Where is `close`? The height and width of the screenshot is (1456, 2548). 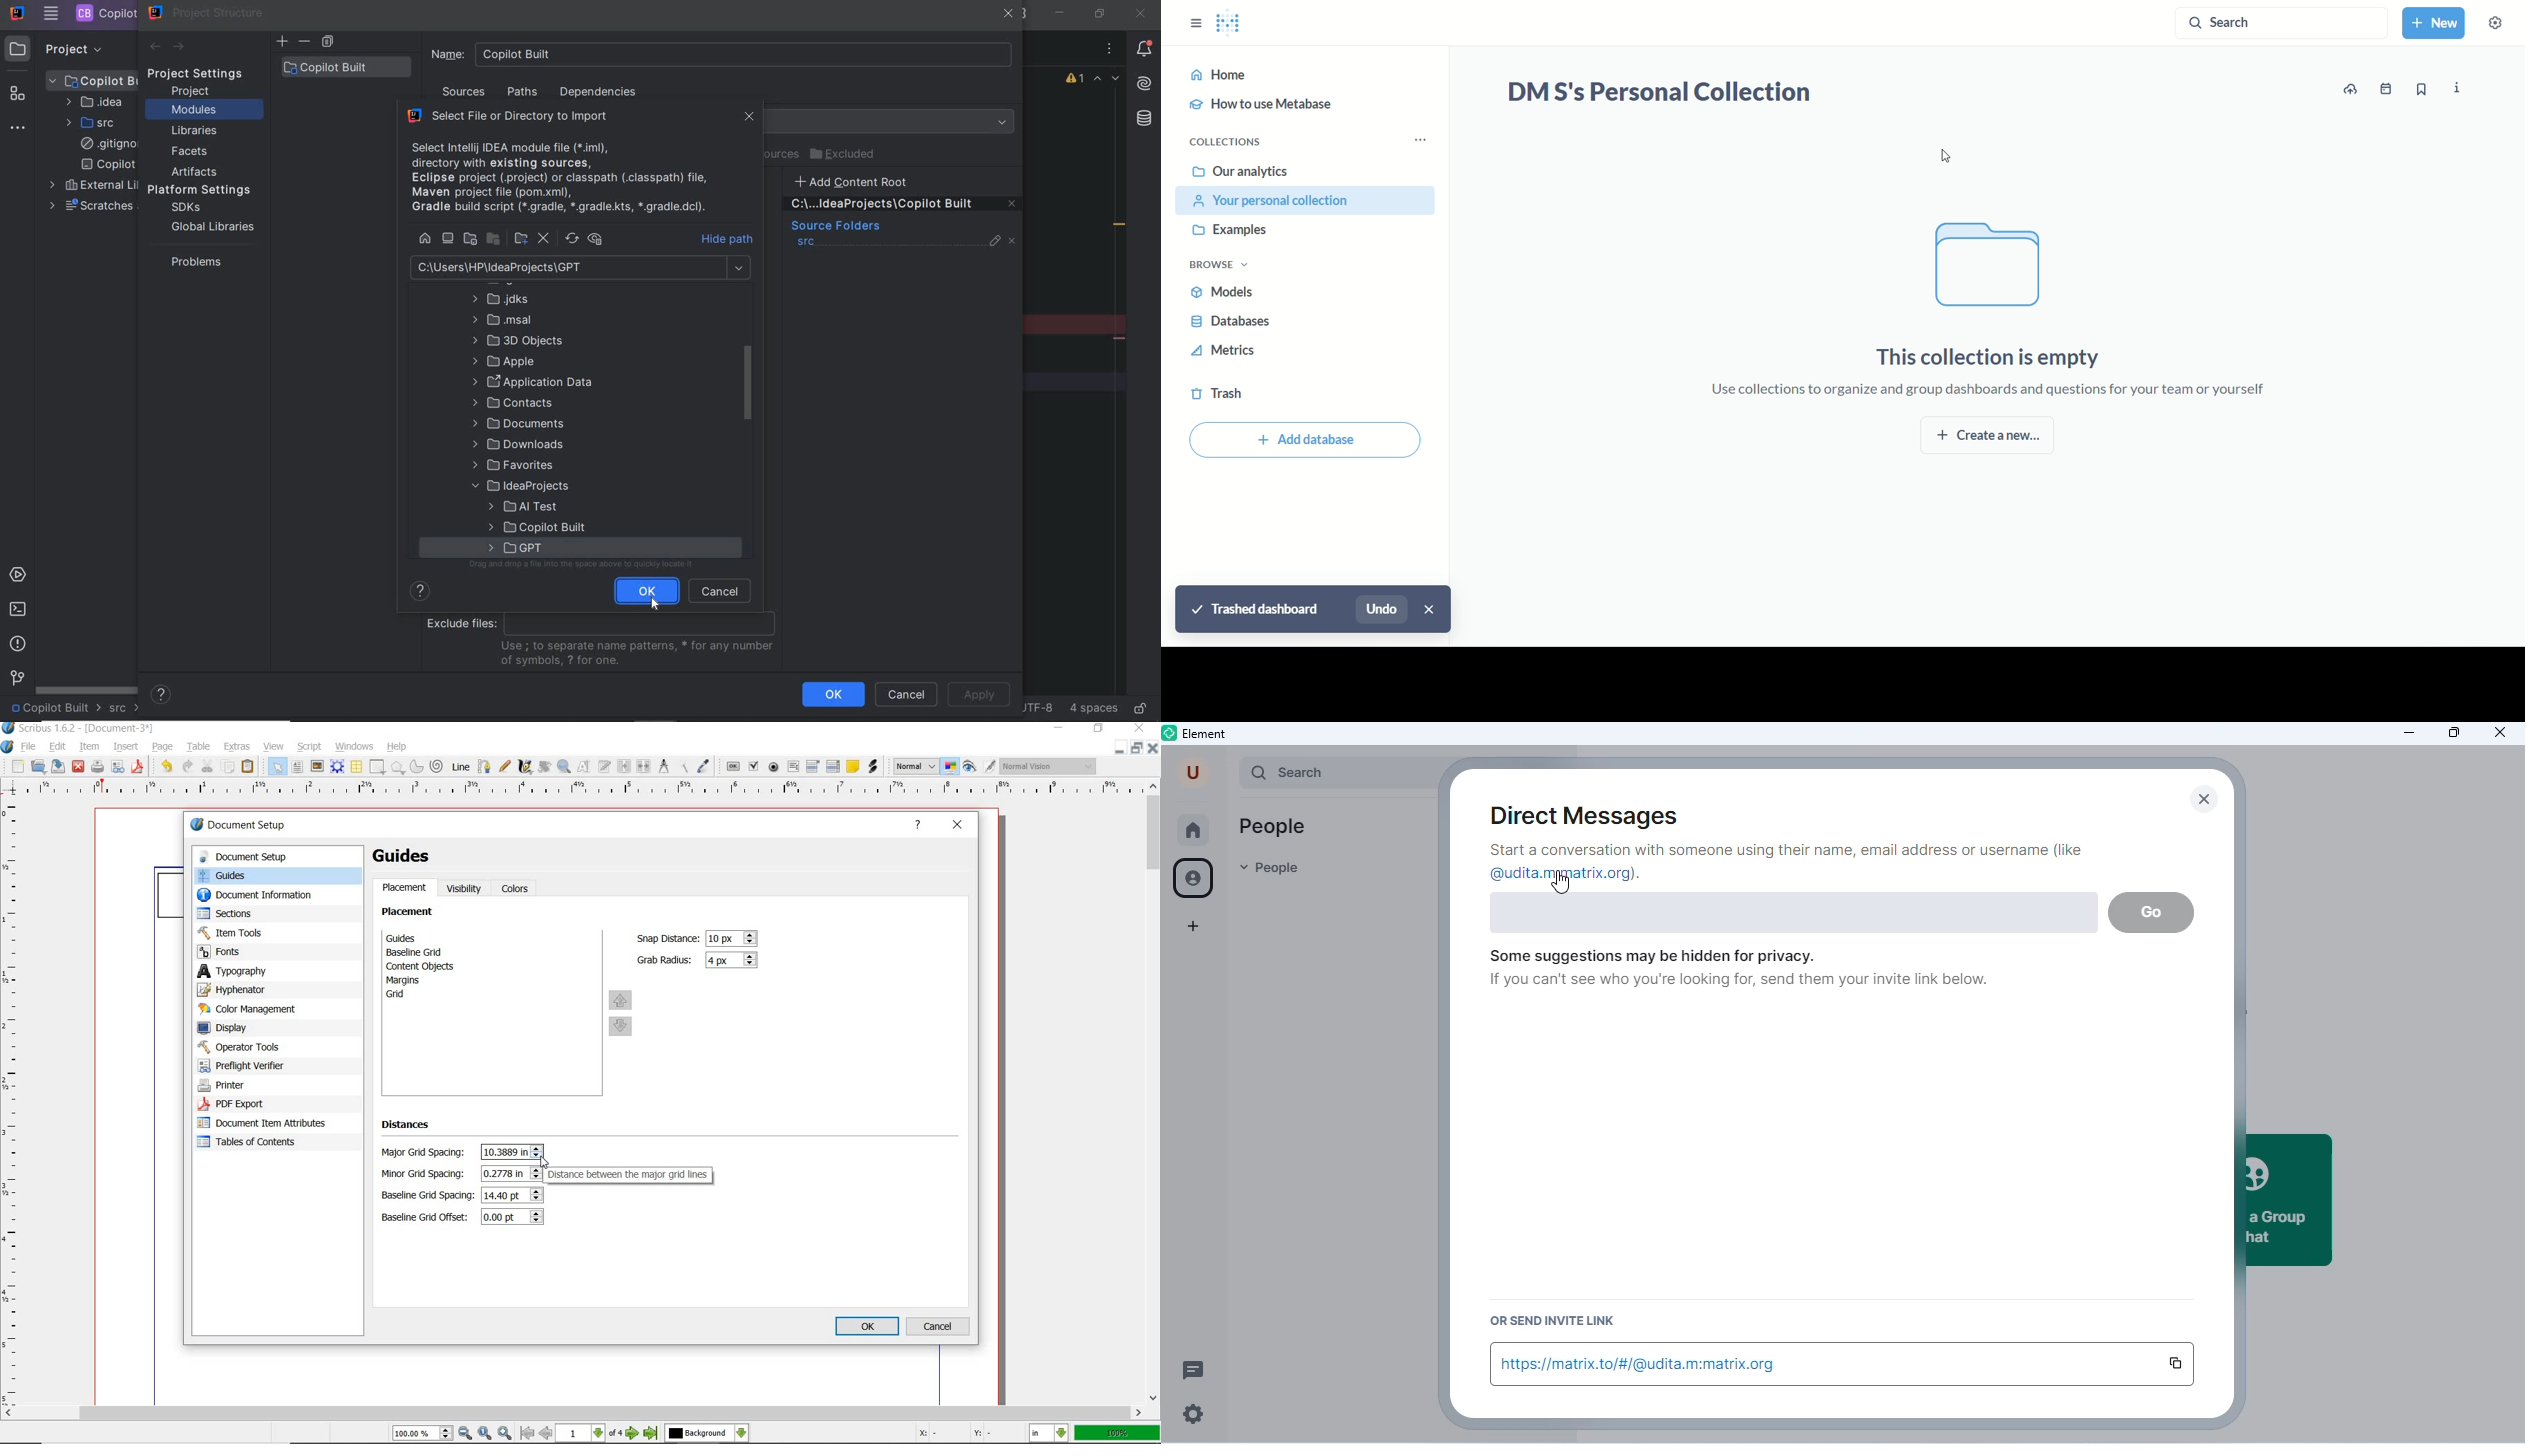
close is located at coordinates (2499, 733).